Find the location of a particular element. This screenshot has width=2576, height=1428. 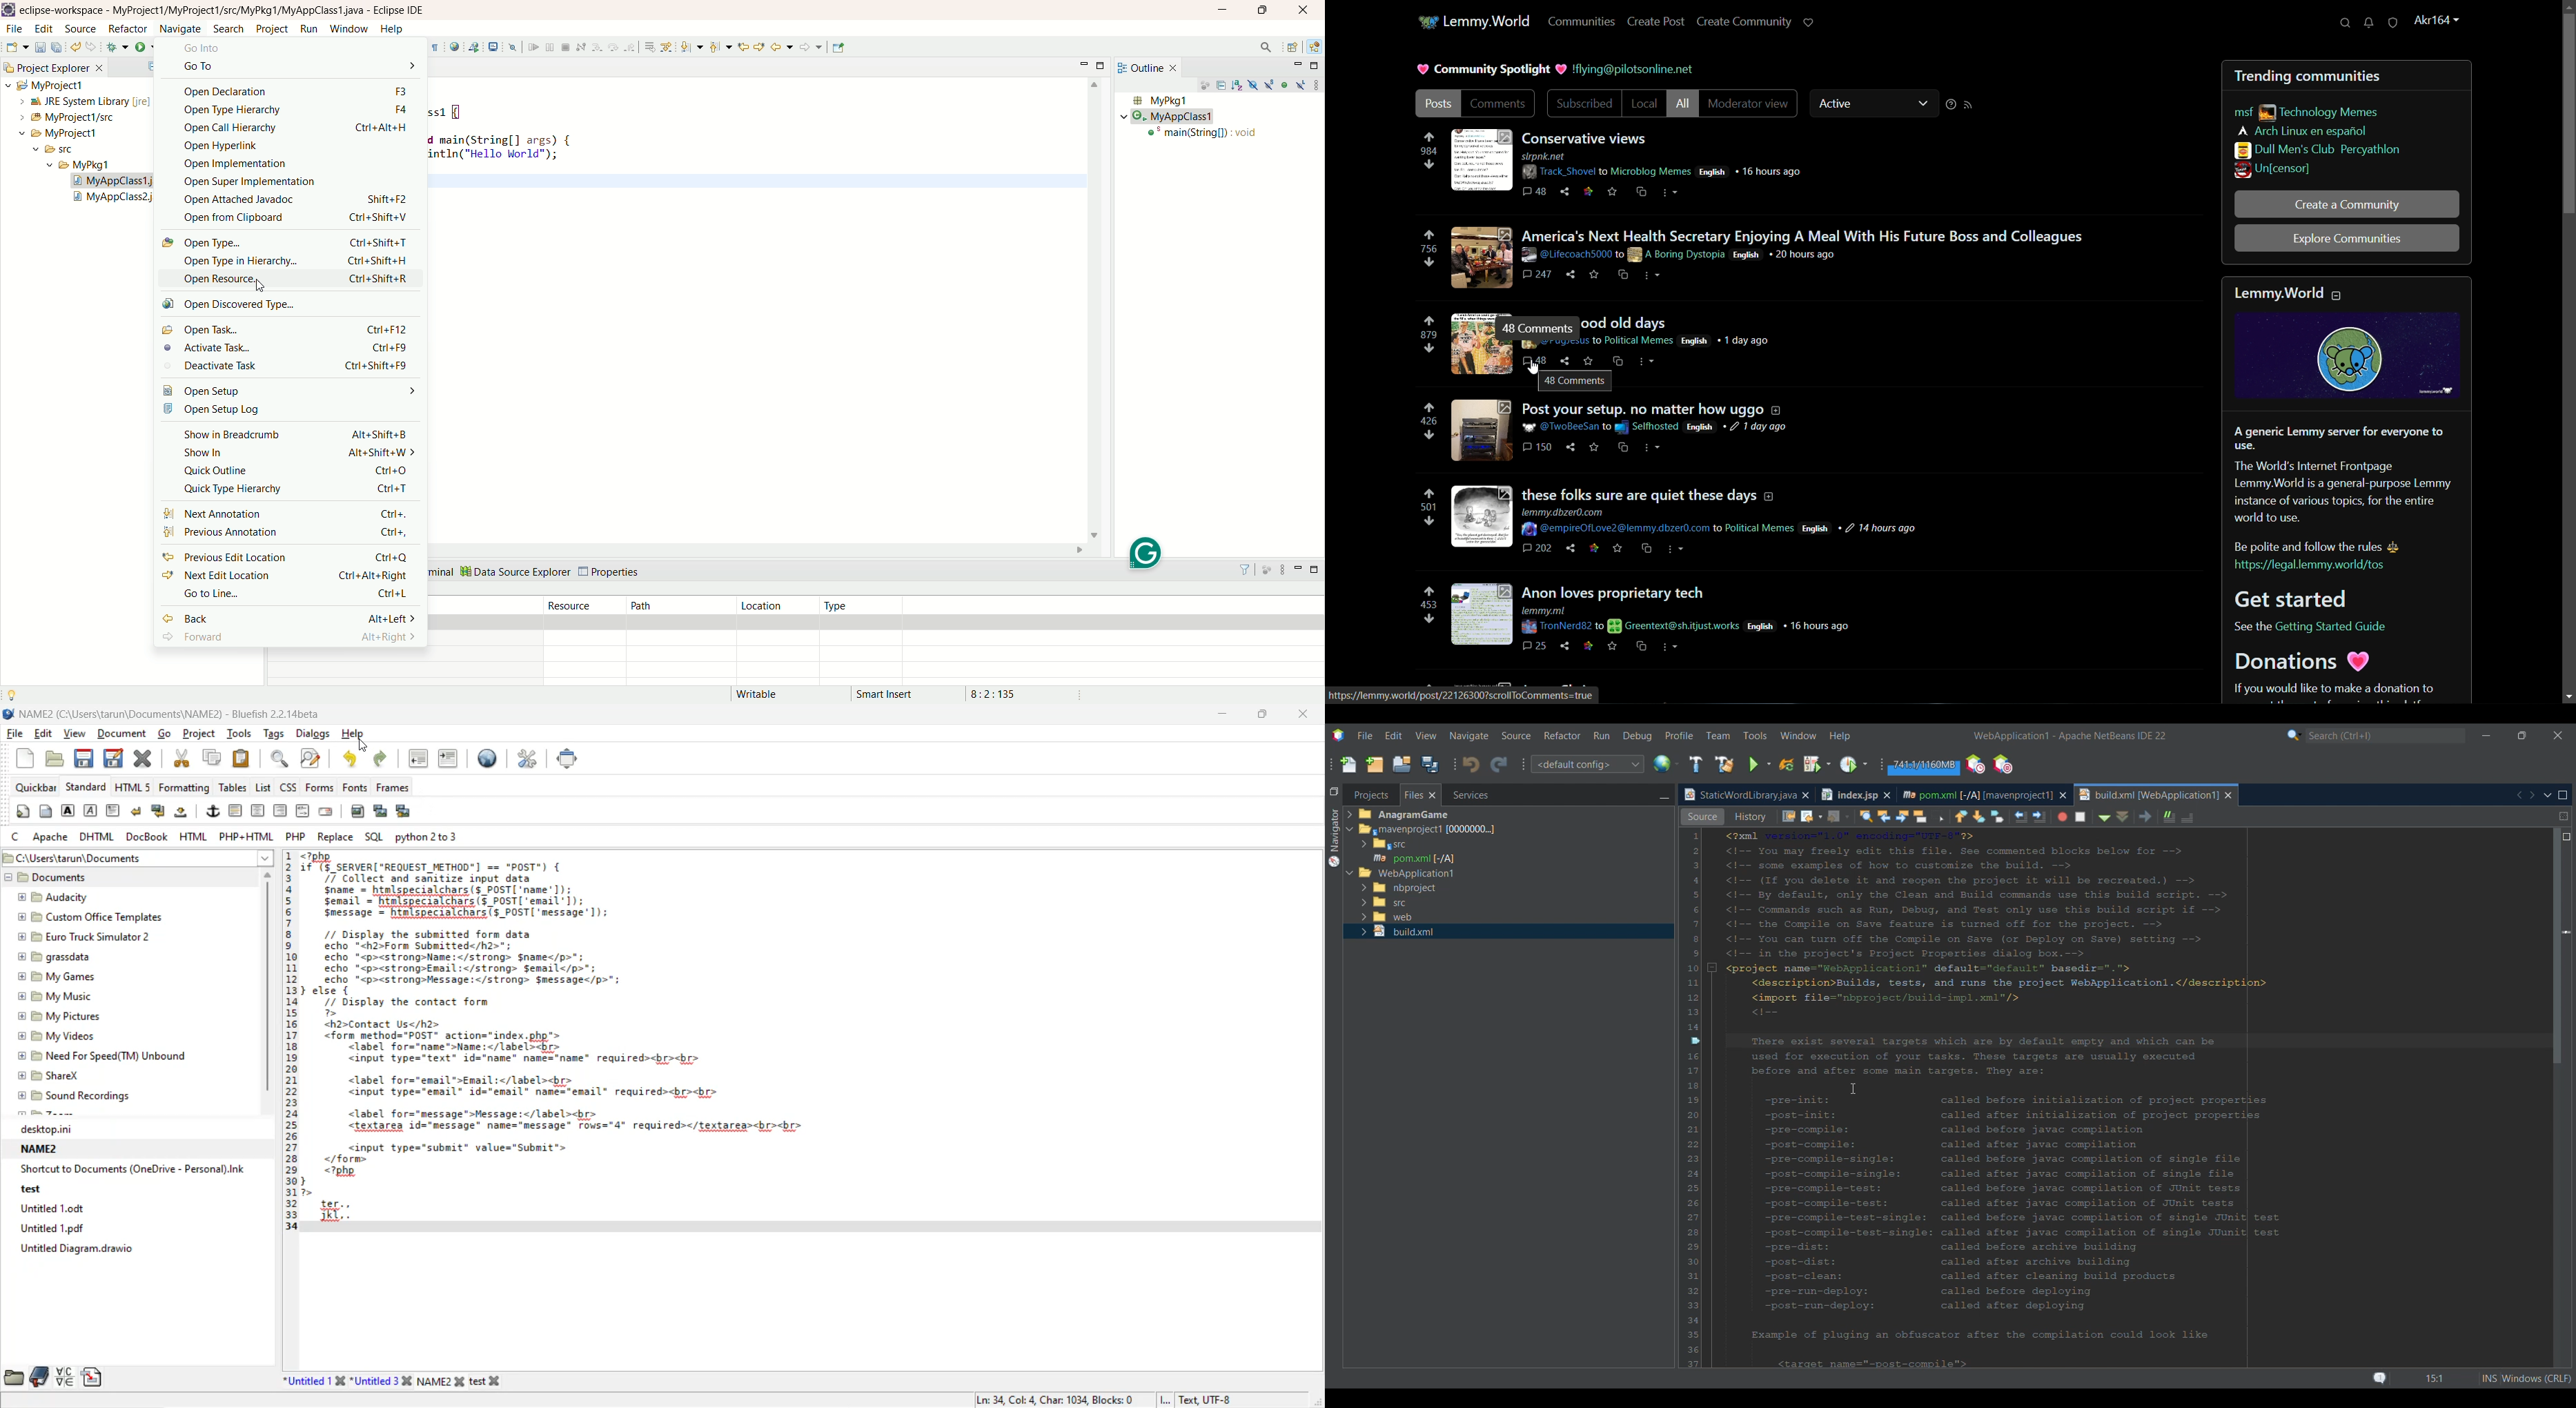

open is located at coordinates (57, 757).